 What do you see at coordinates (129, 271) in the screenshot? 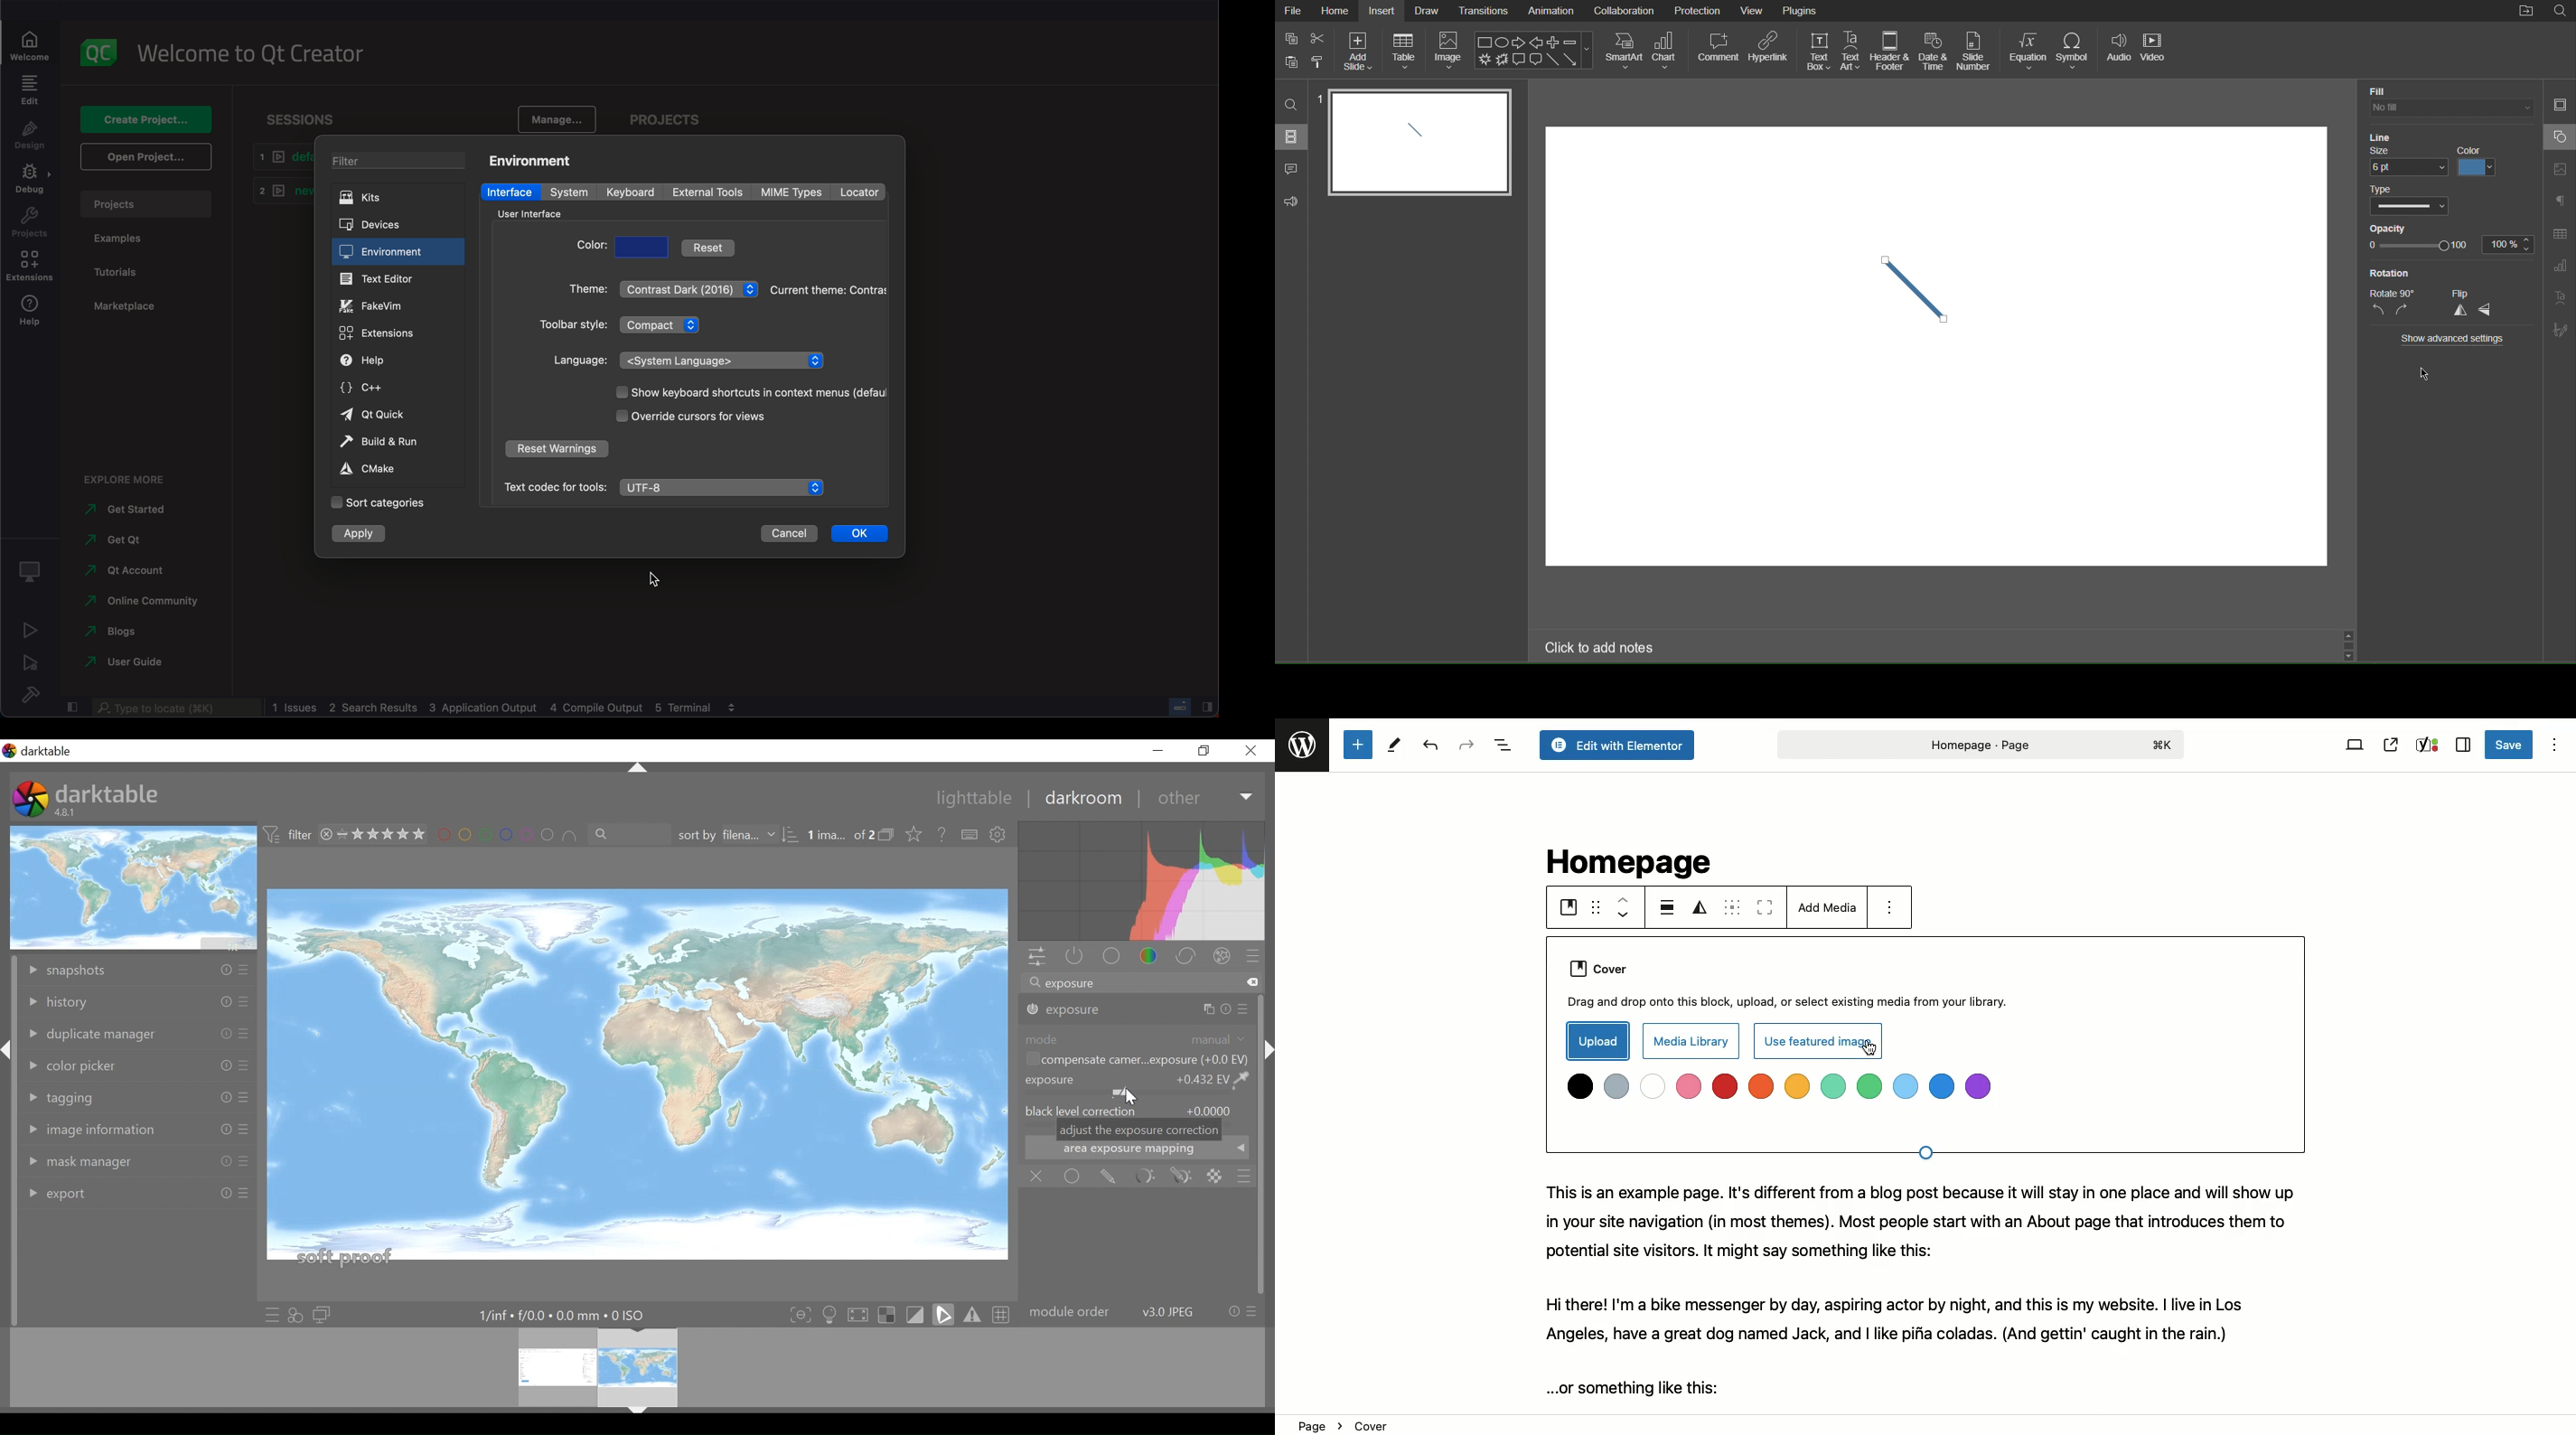
I see `tutorials` at bounding box center [129, 271].